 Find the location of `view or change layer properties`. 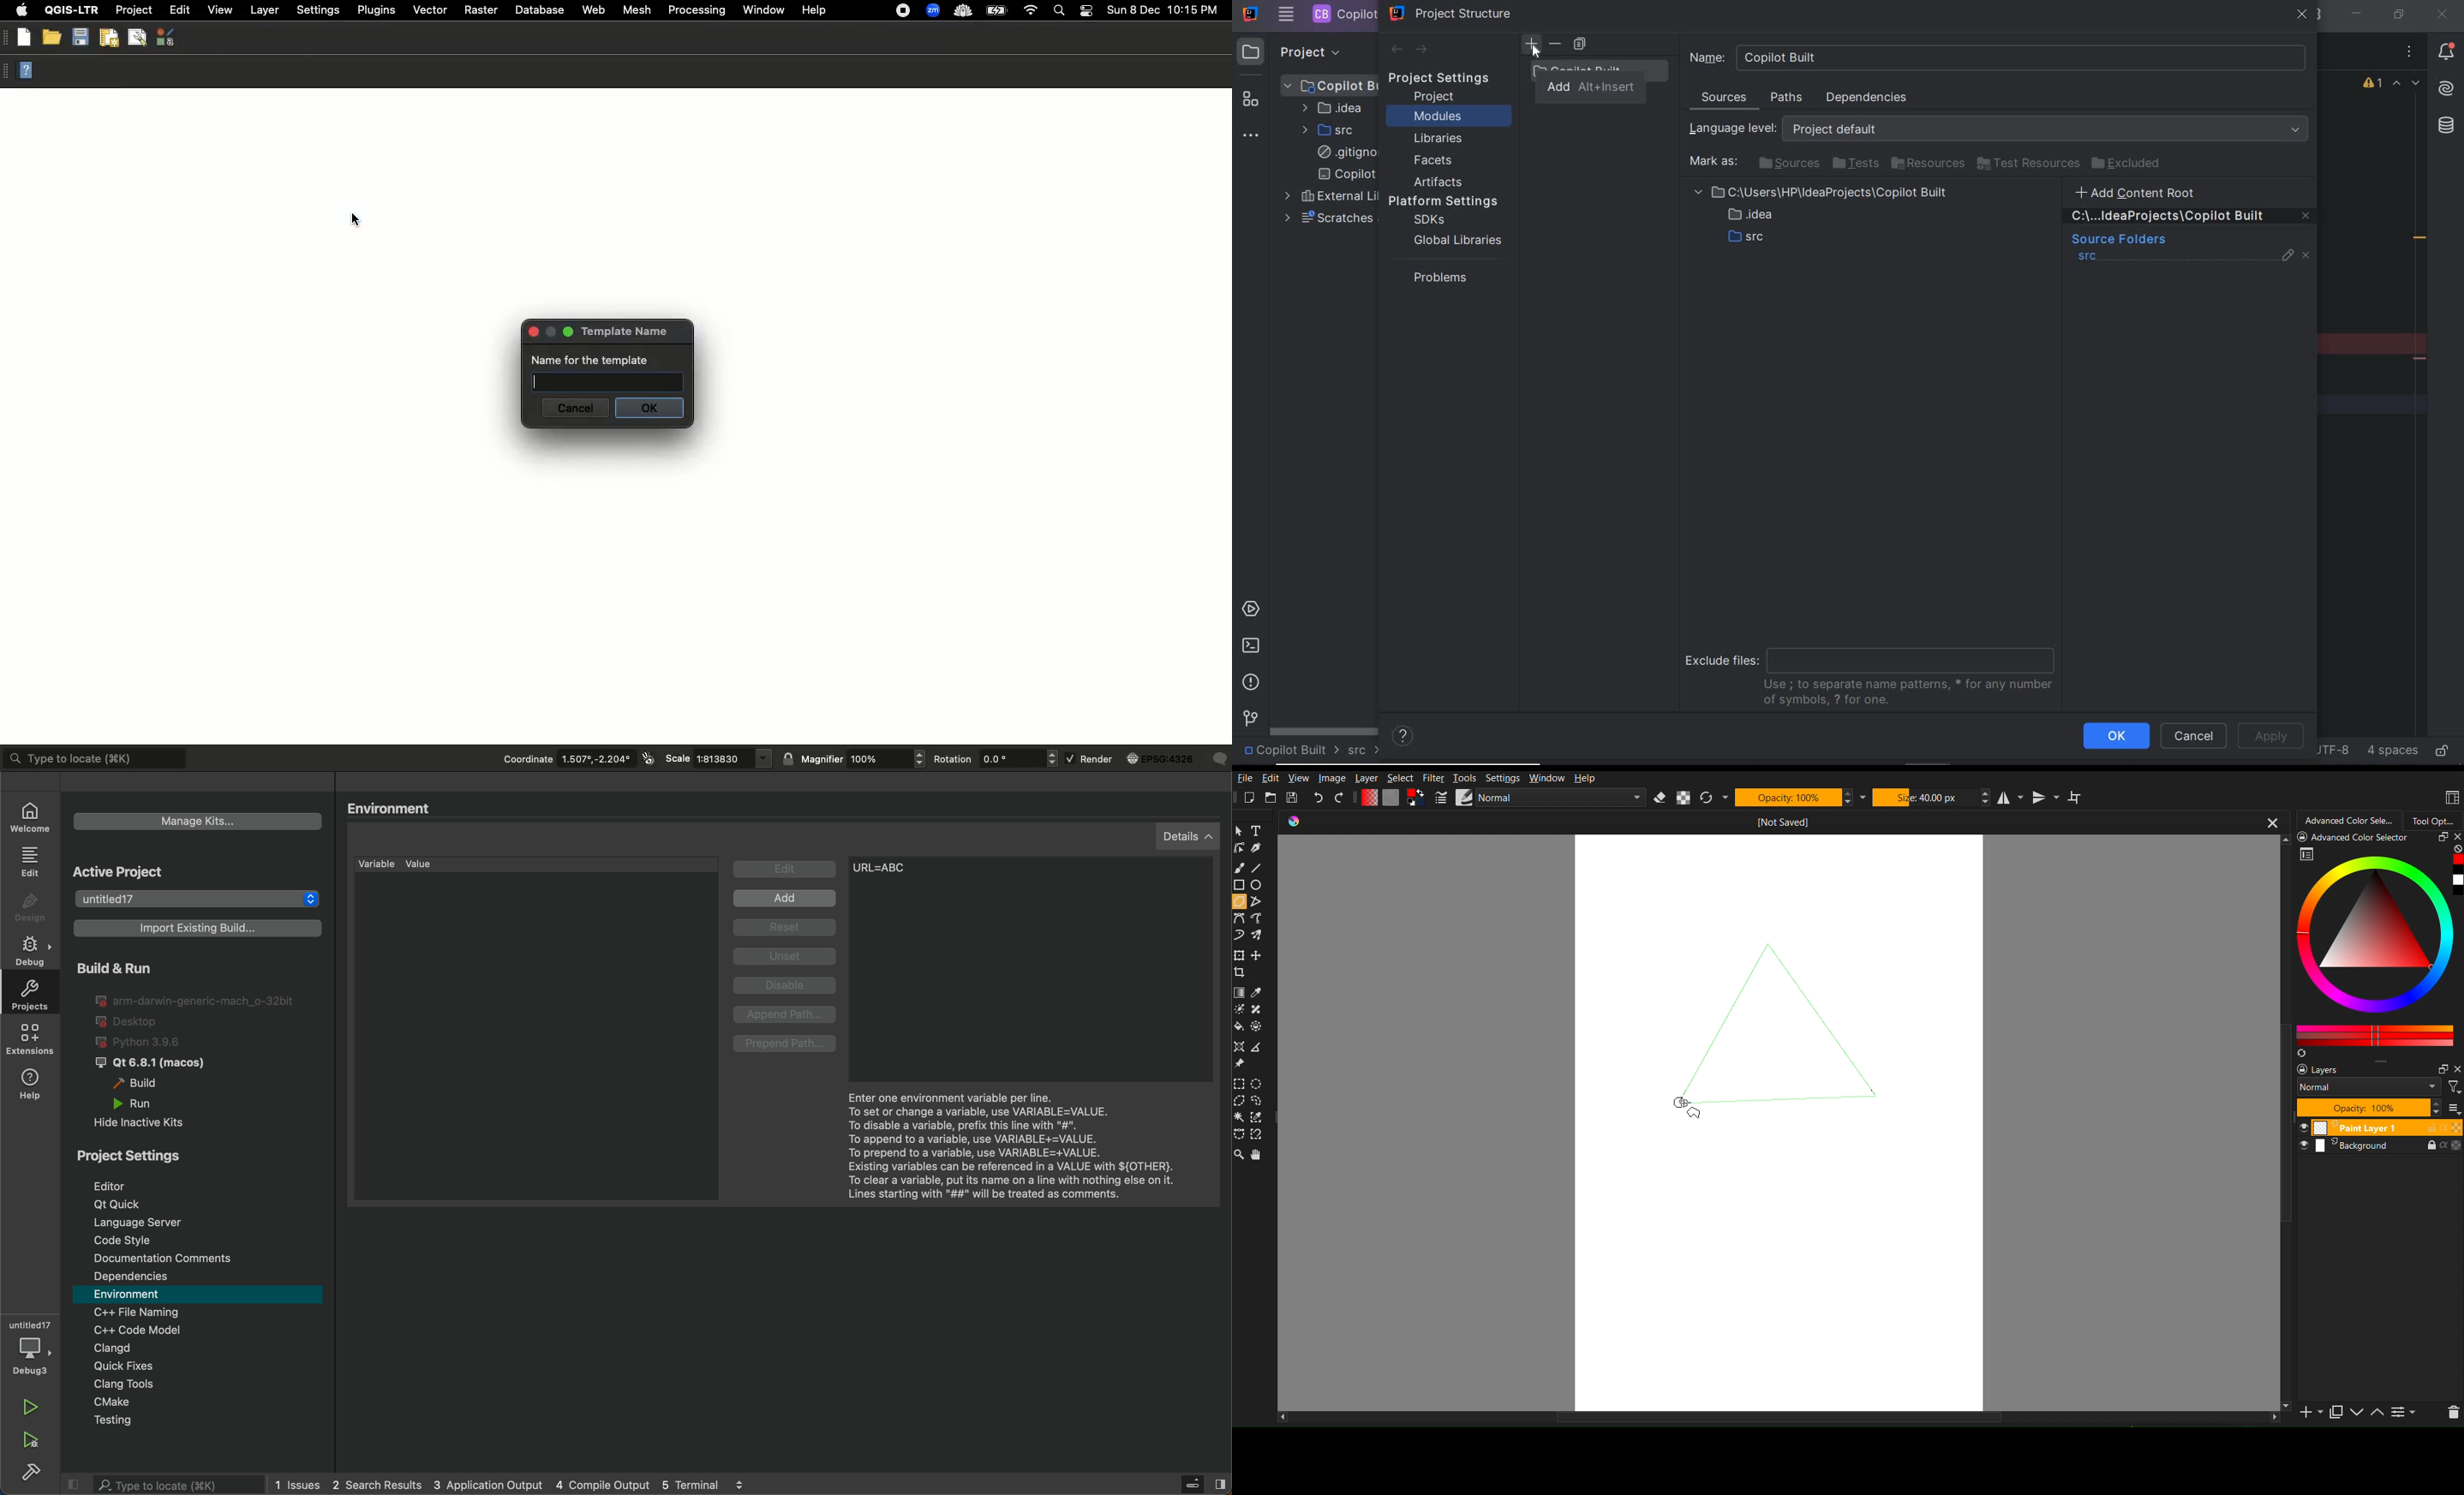

view or change layer properties is located at coordinates (2404, 1413).